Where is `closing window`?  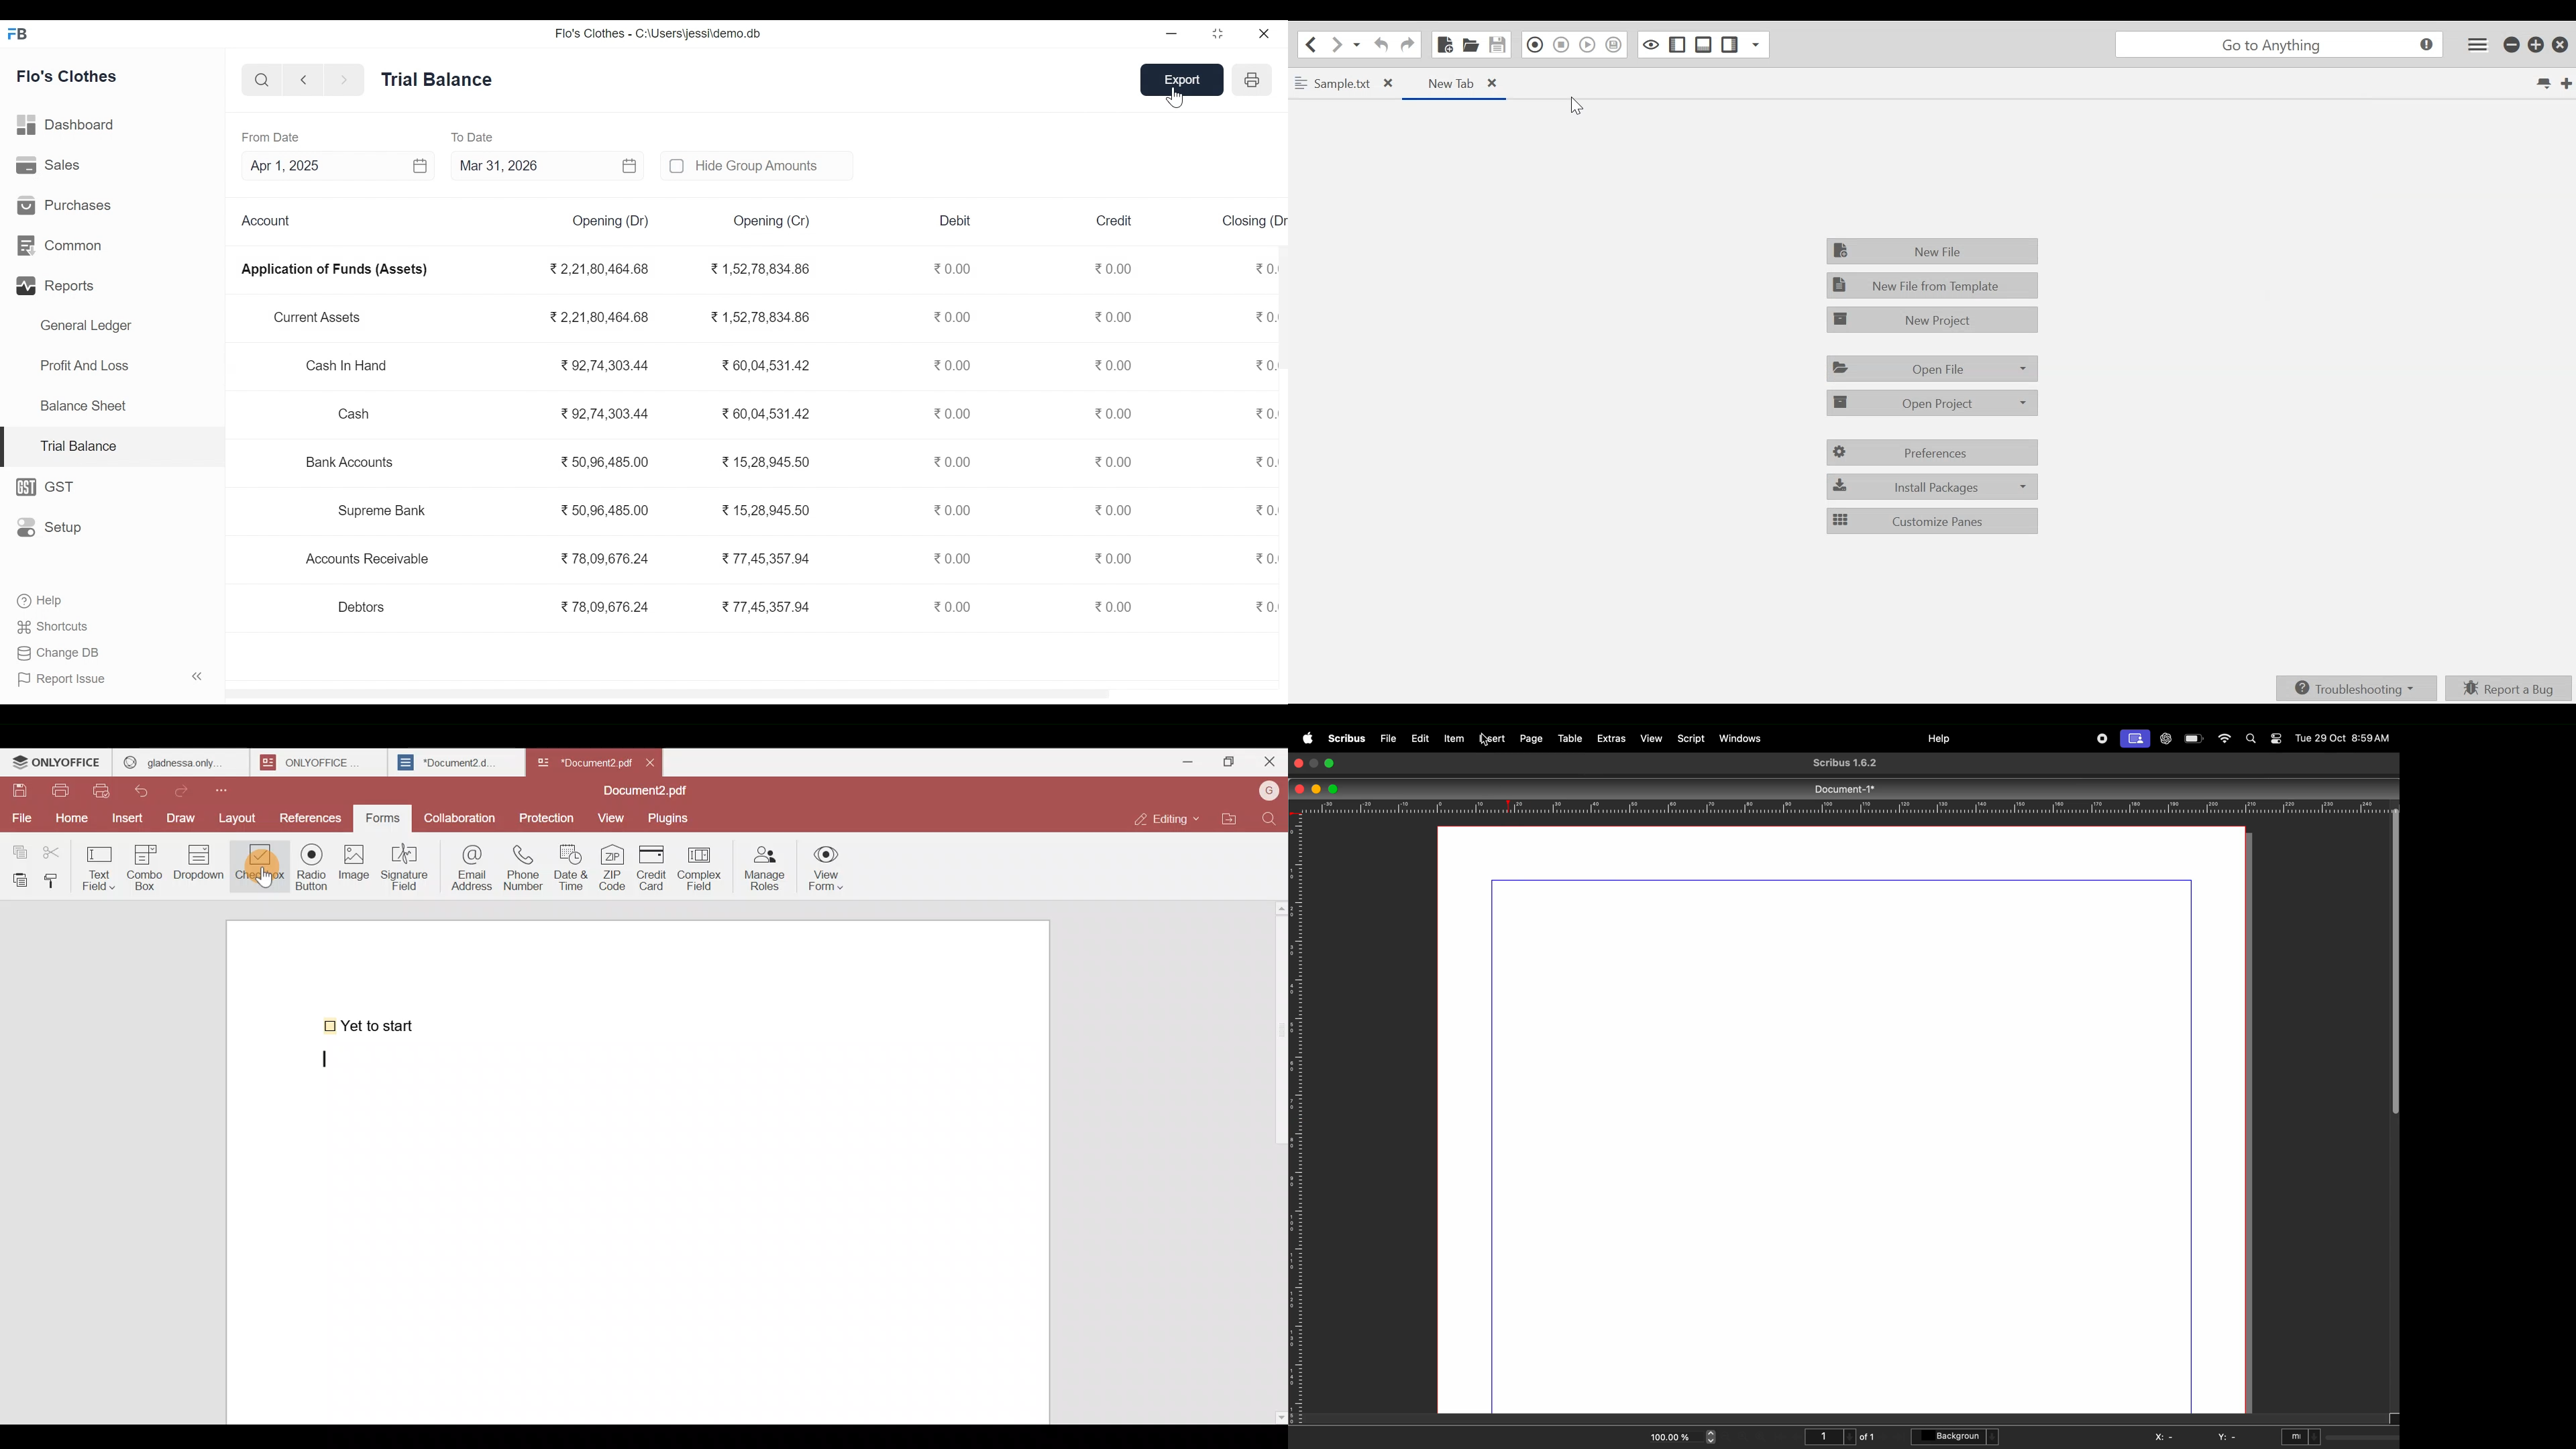
closing window is located at coordinates (1299, 762).